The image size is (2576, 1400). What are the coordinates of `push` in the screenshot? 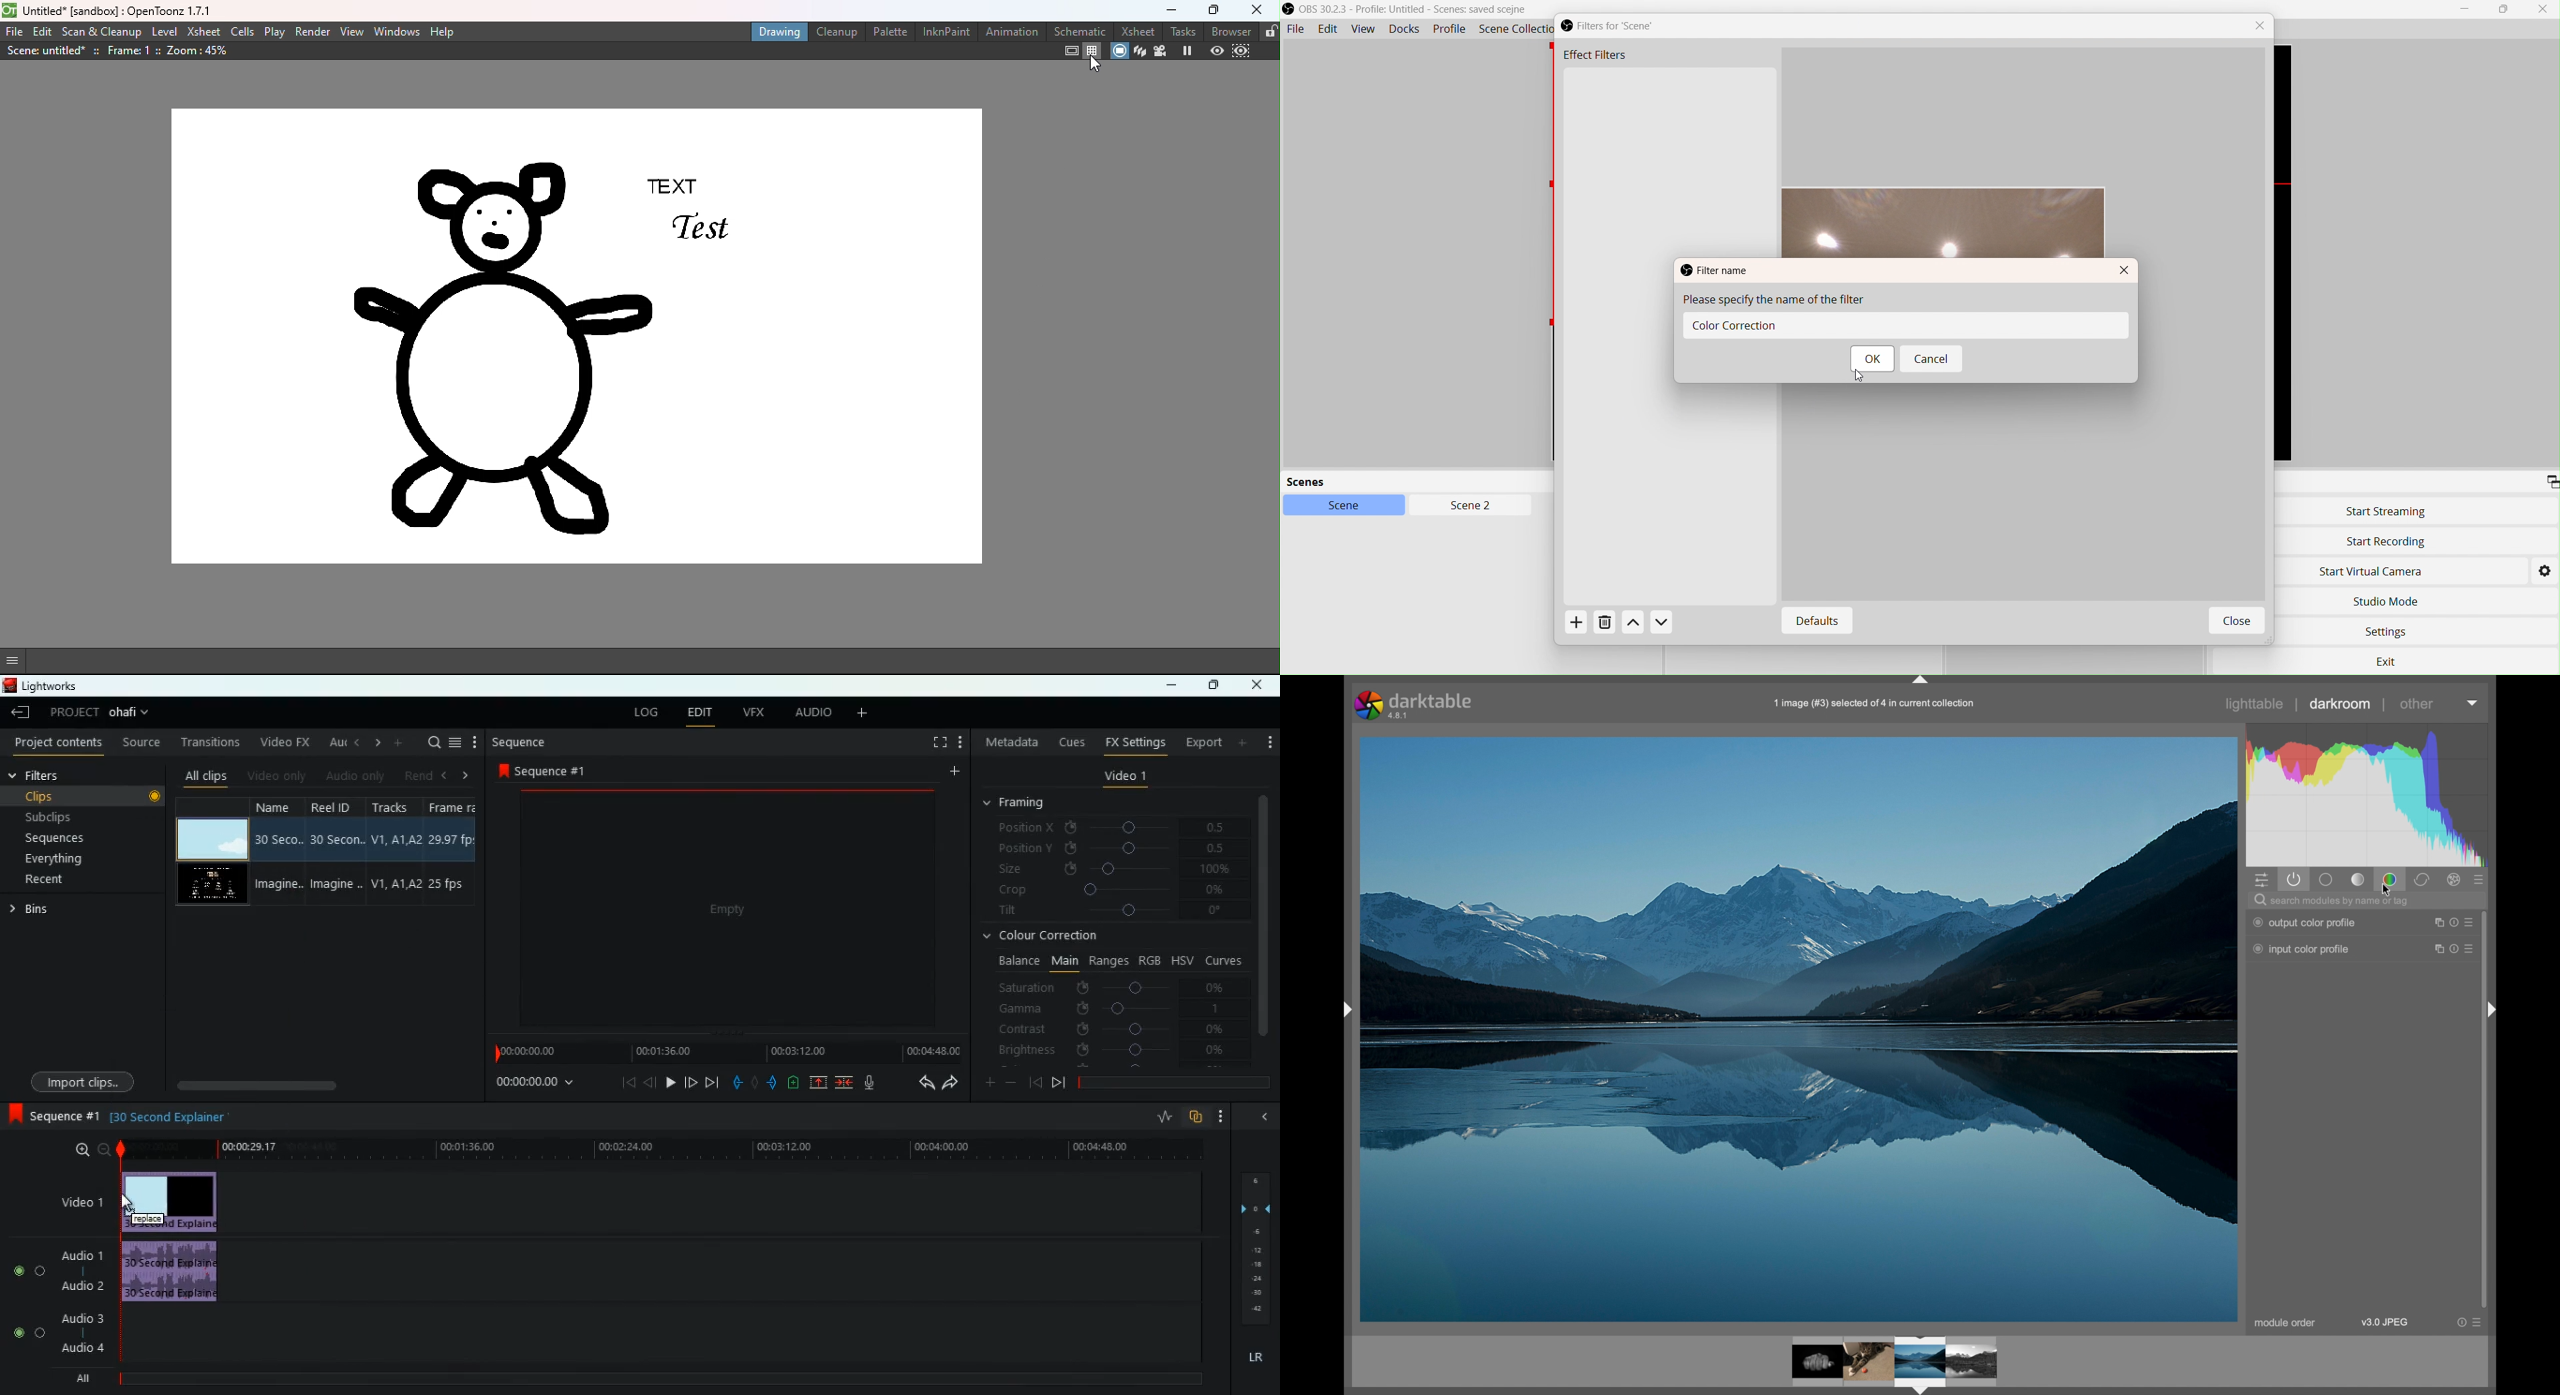 It's located at (772, 1083).